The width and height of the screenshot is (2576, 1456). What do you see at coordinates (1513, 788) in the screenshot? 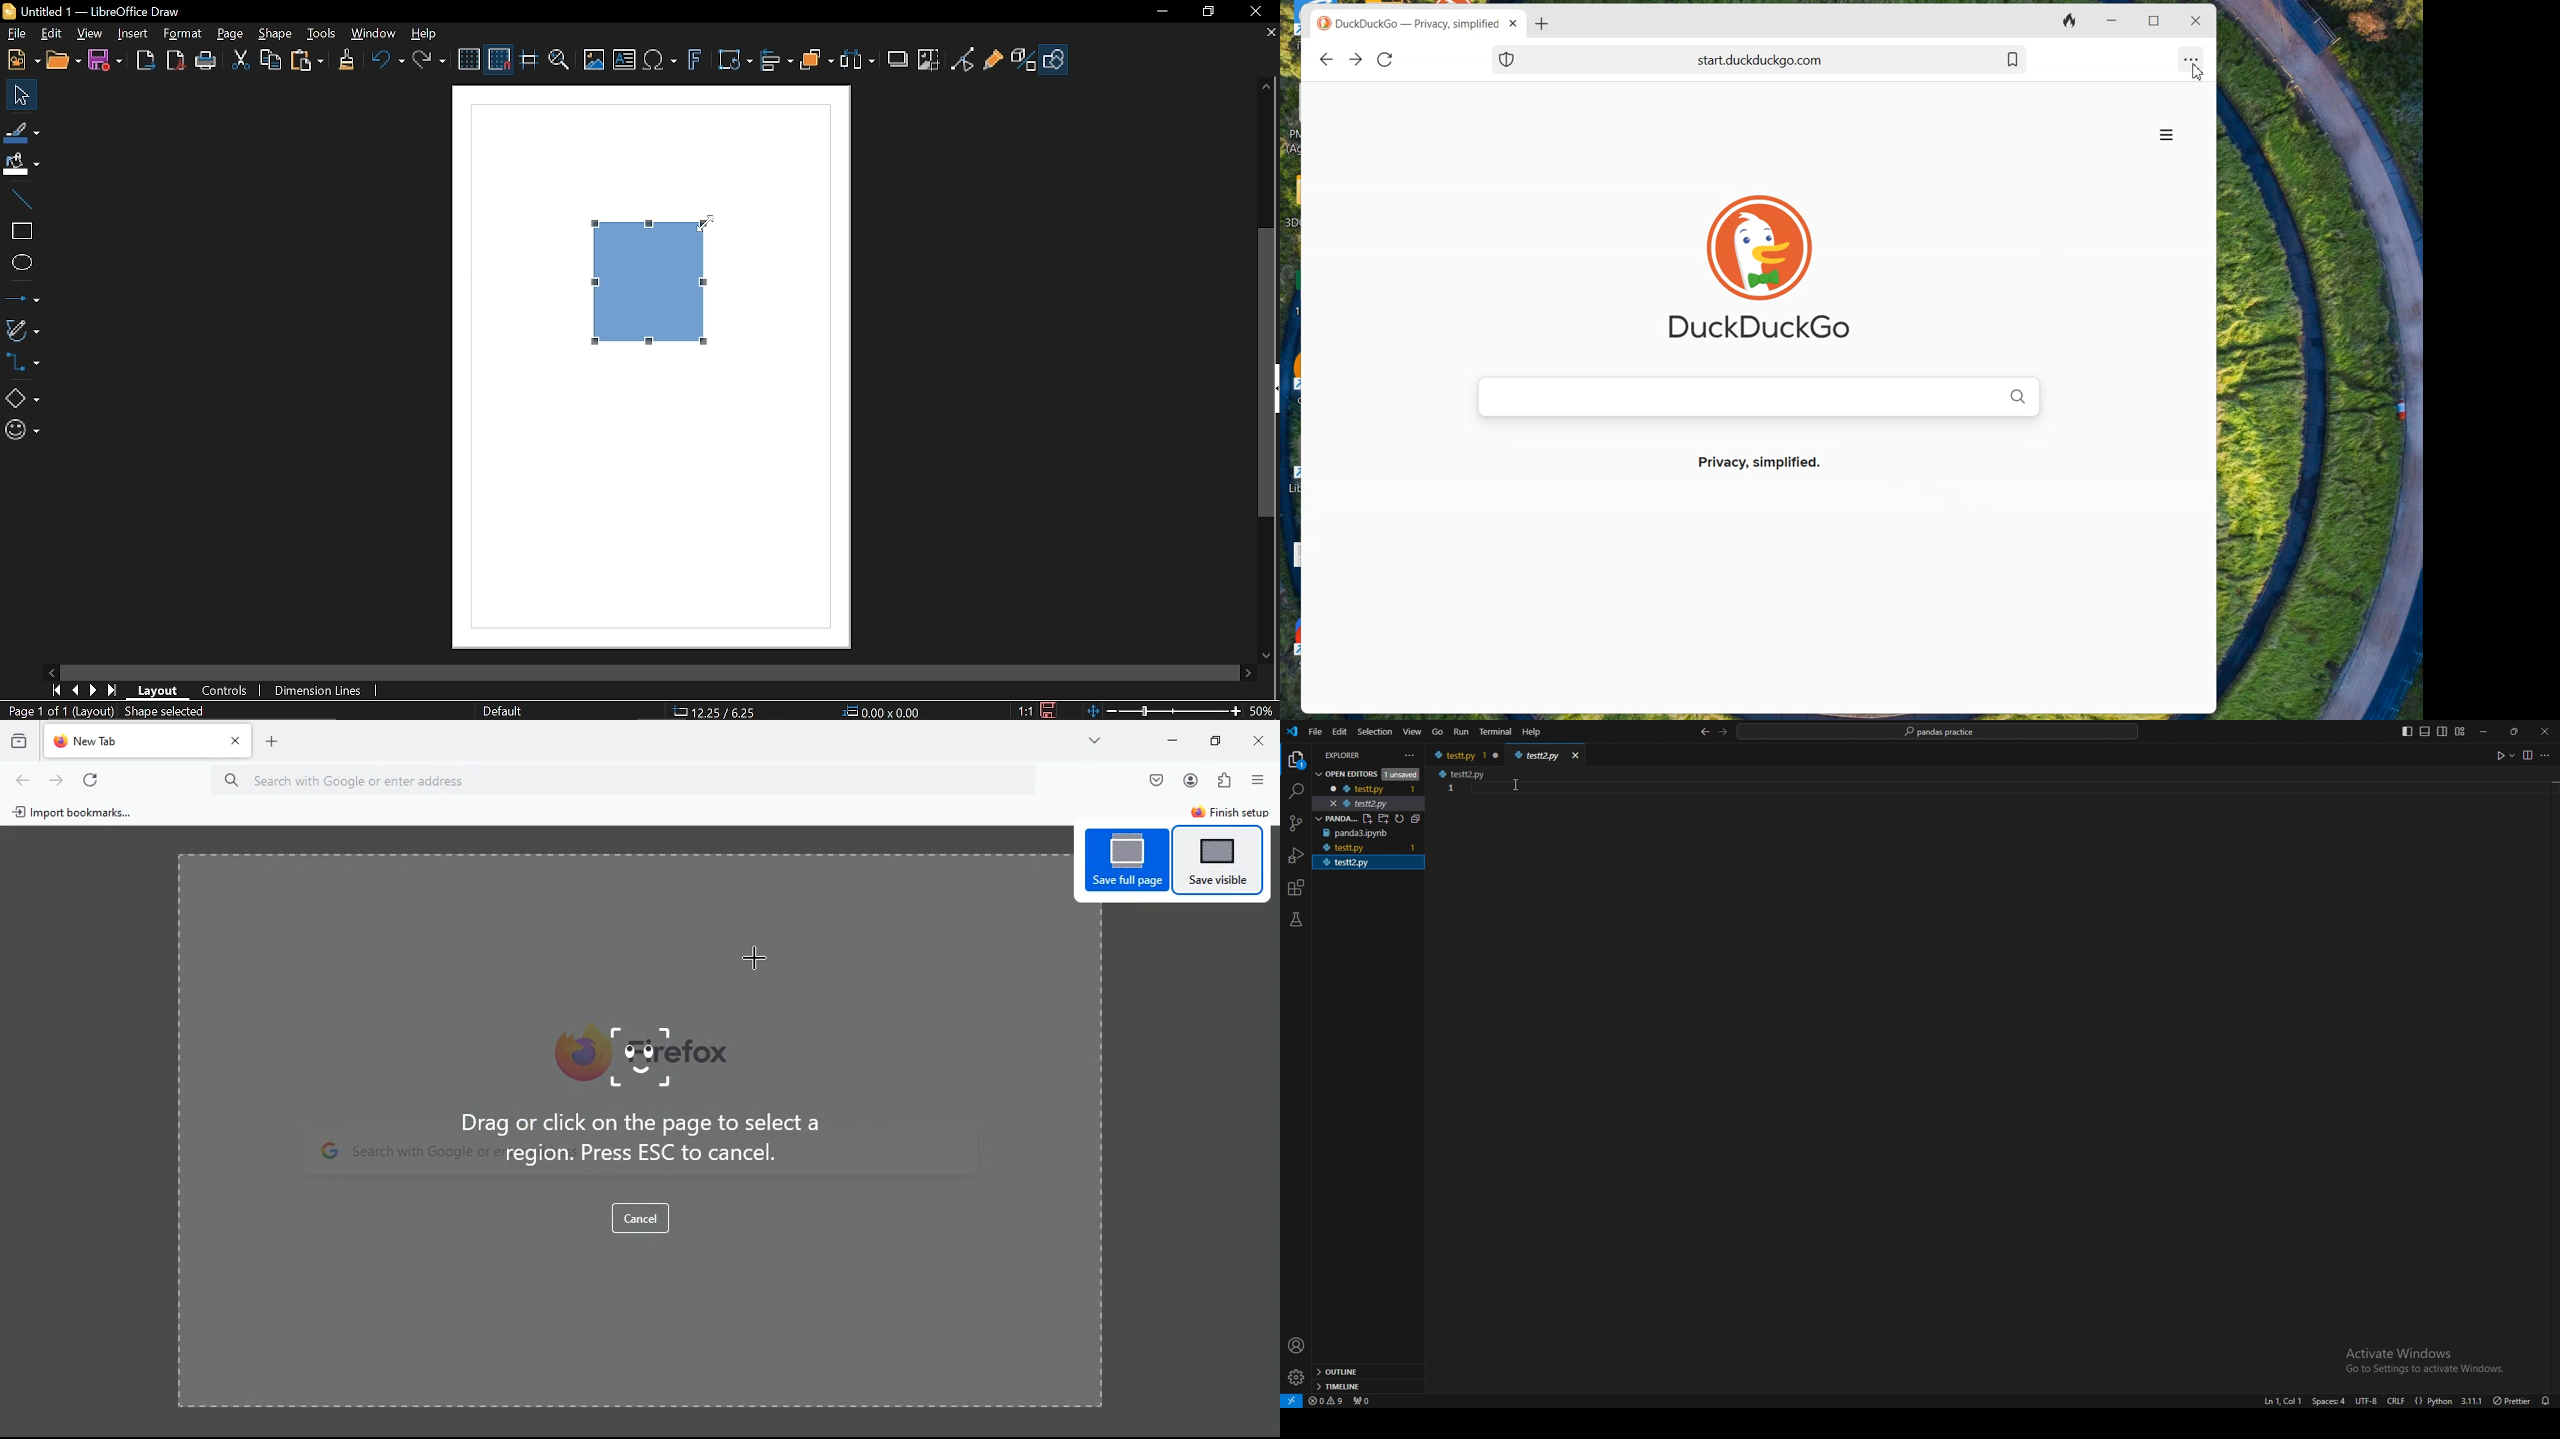
I see `cursor` at bounding box center [1513, 788].